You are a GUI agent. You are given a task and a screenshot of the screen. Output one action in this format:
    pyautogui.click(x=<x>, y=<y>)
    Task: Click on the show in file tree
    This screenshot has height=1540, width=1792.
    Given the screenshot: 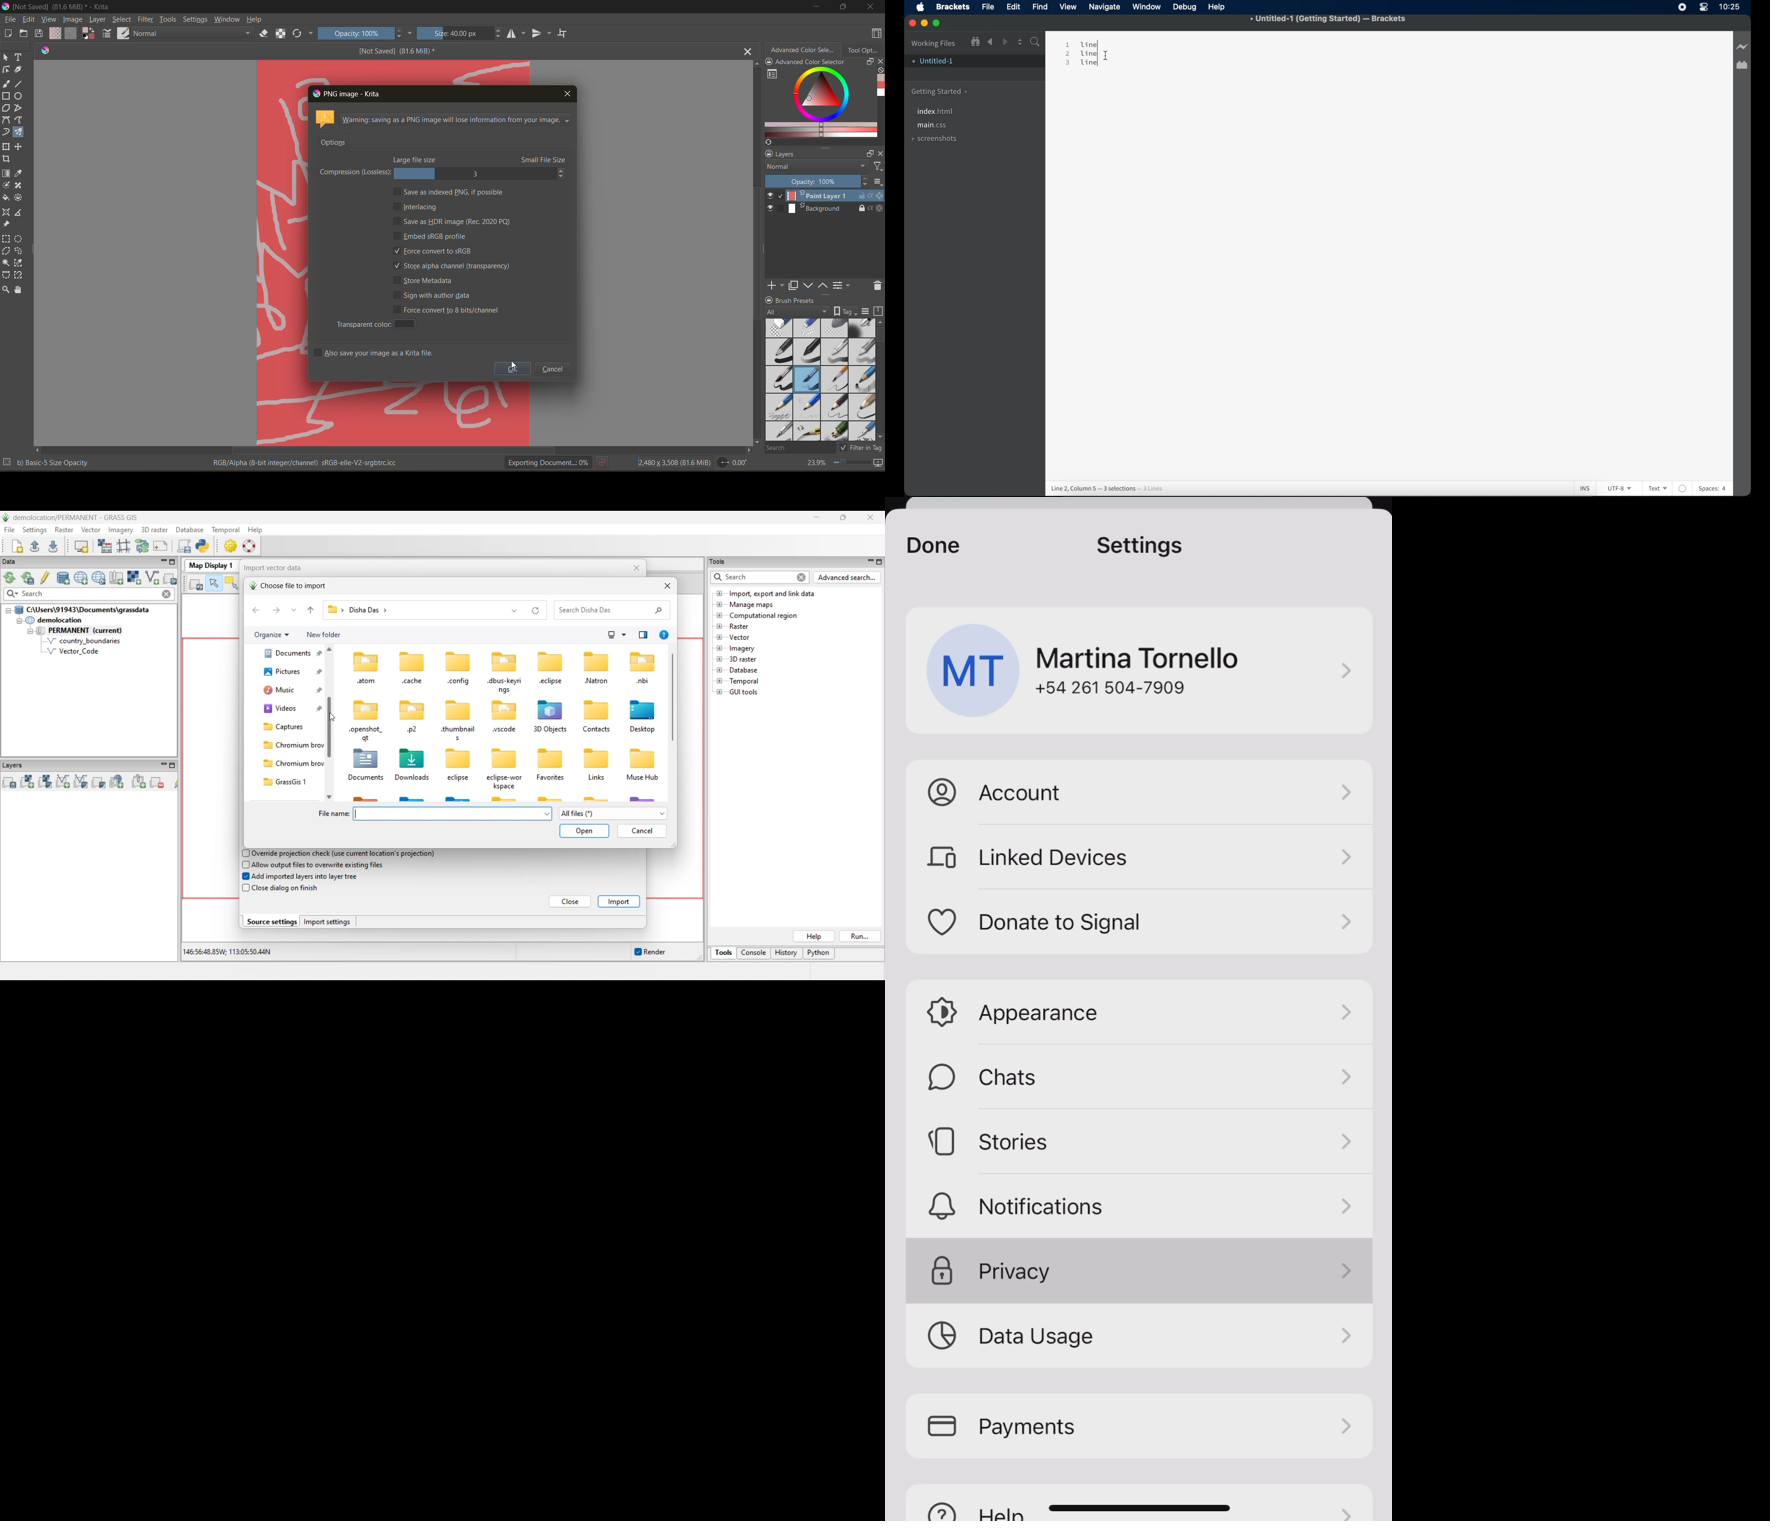 What is the action you would take?
    pyautogui.click(x=976, y=42)
    